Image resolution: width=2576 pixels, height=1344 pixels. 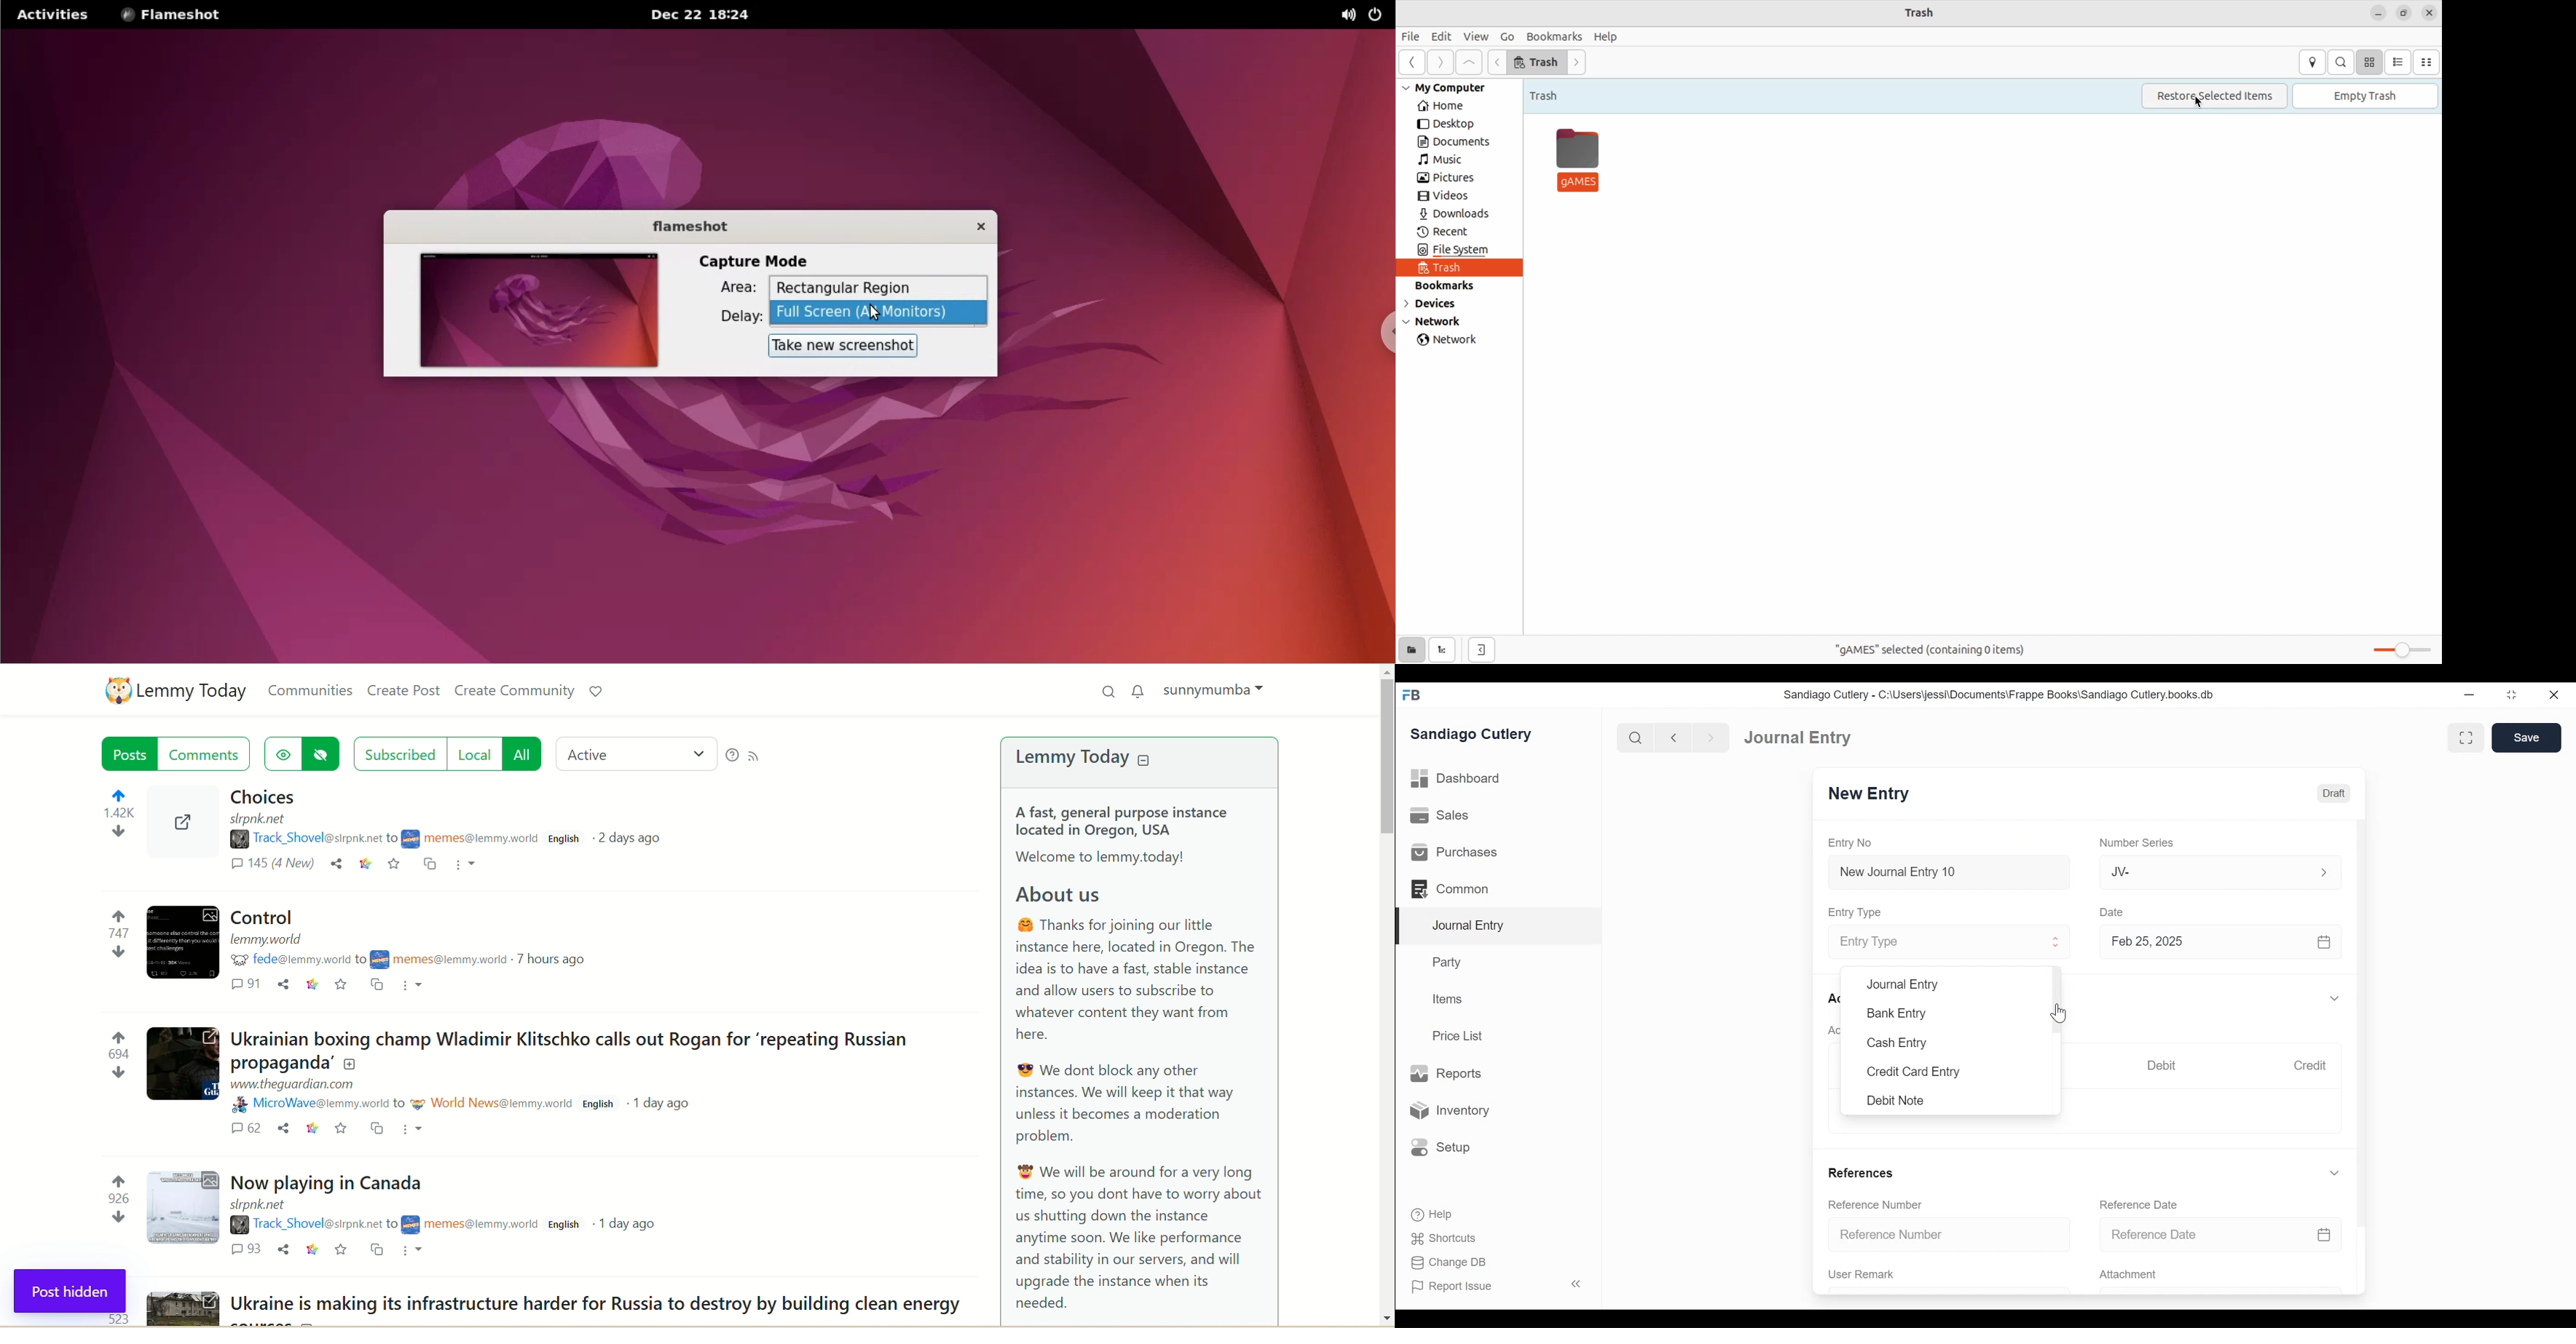 I want to click on Restore, so click(x=2512, y=696).